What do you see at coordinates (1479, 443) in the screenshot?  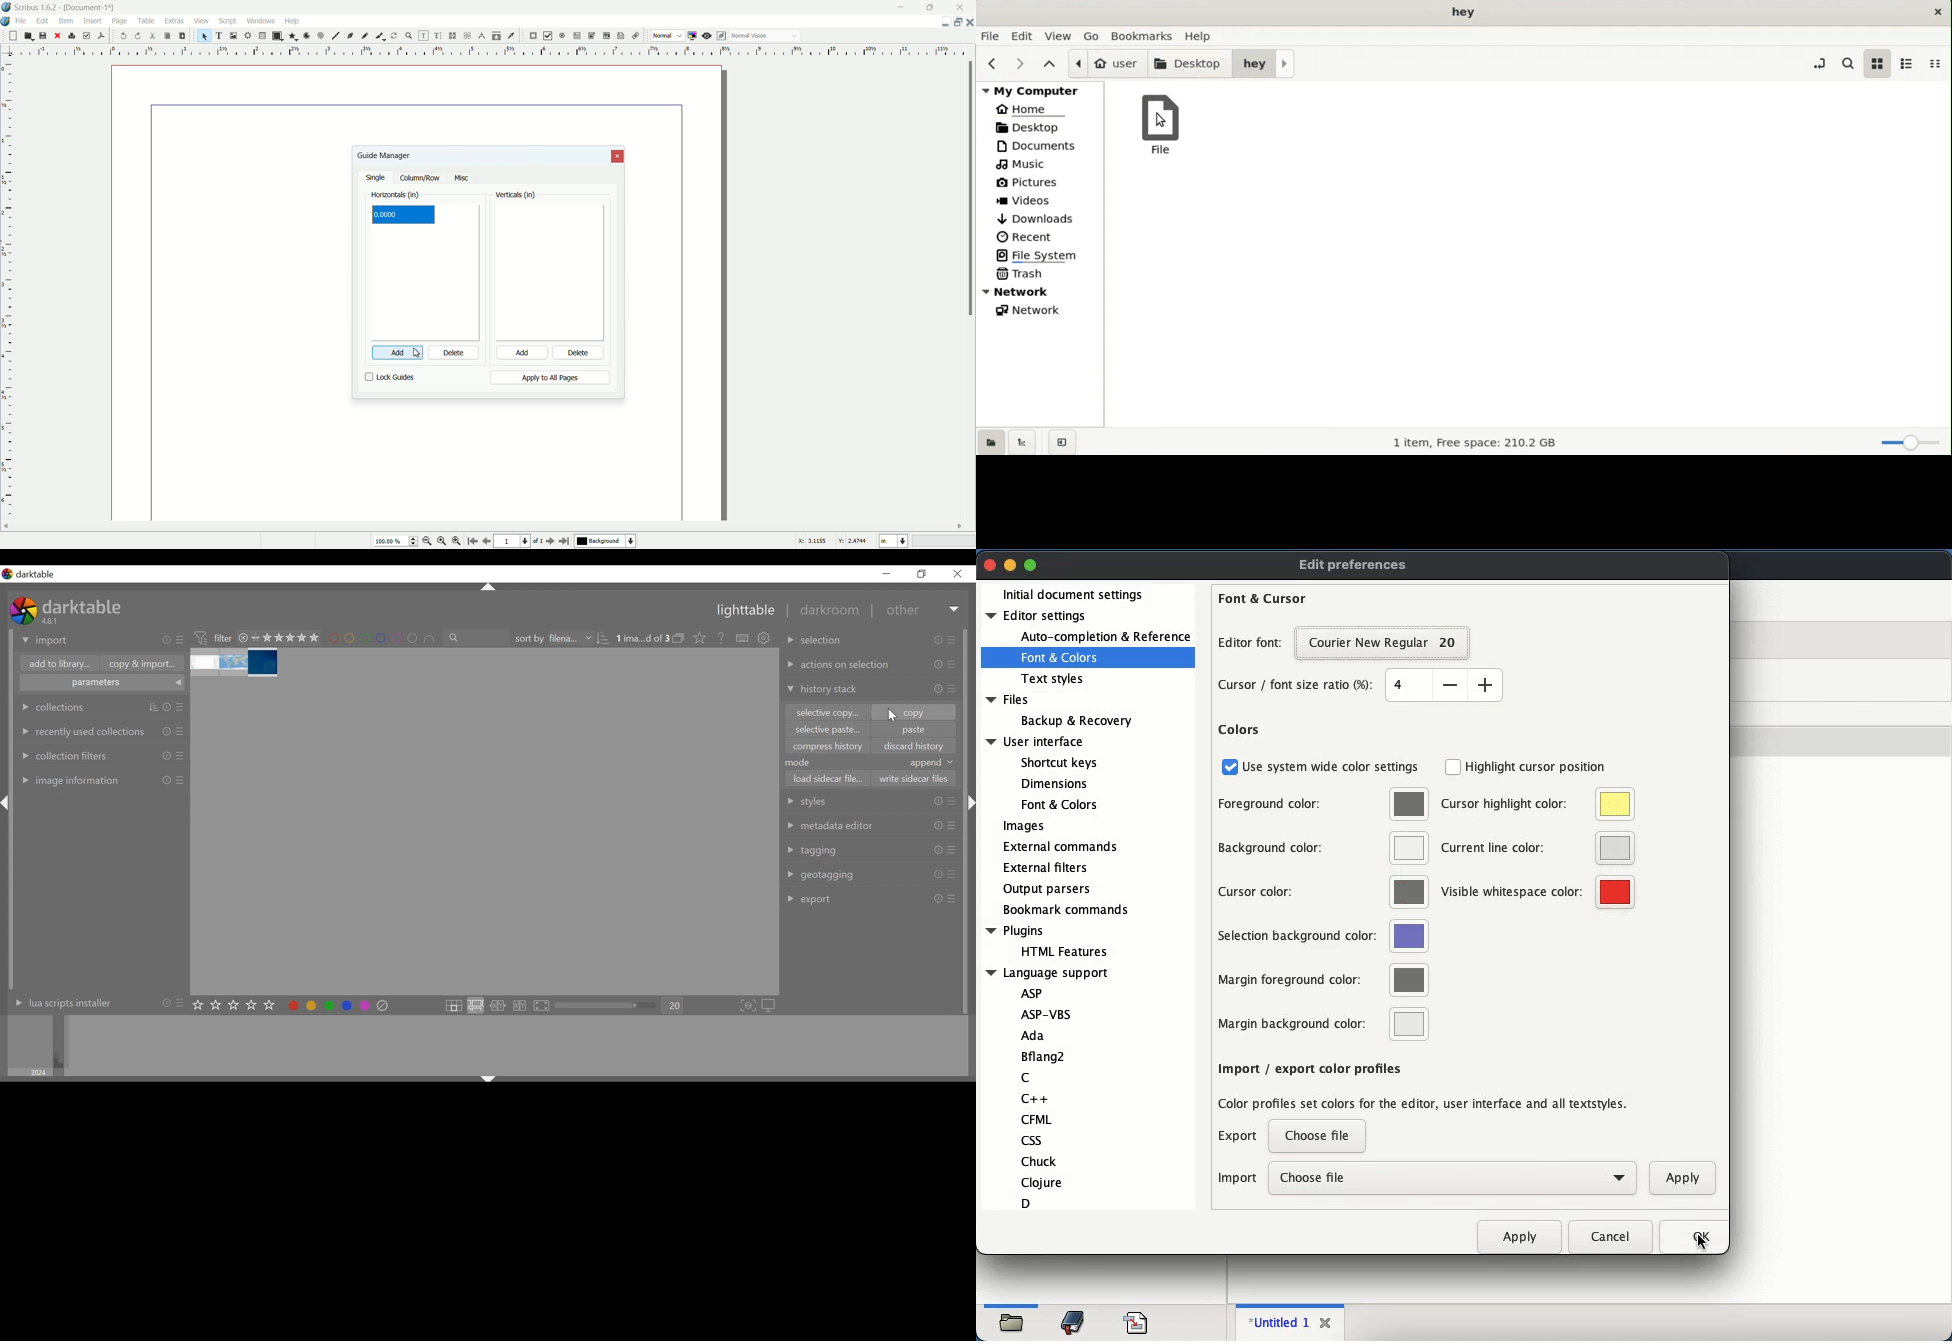 I see `storage` at bounding box center [1479, 443].